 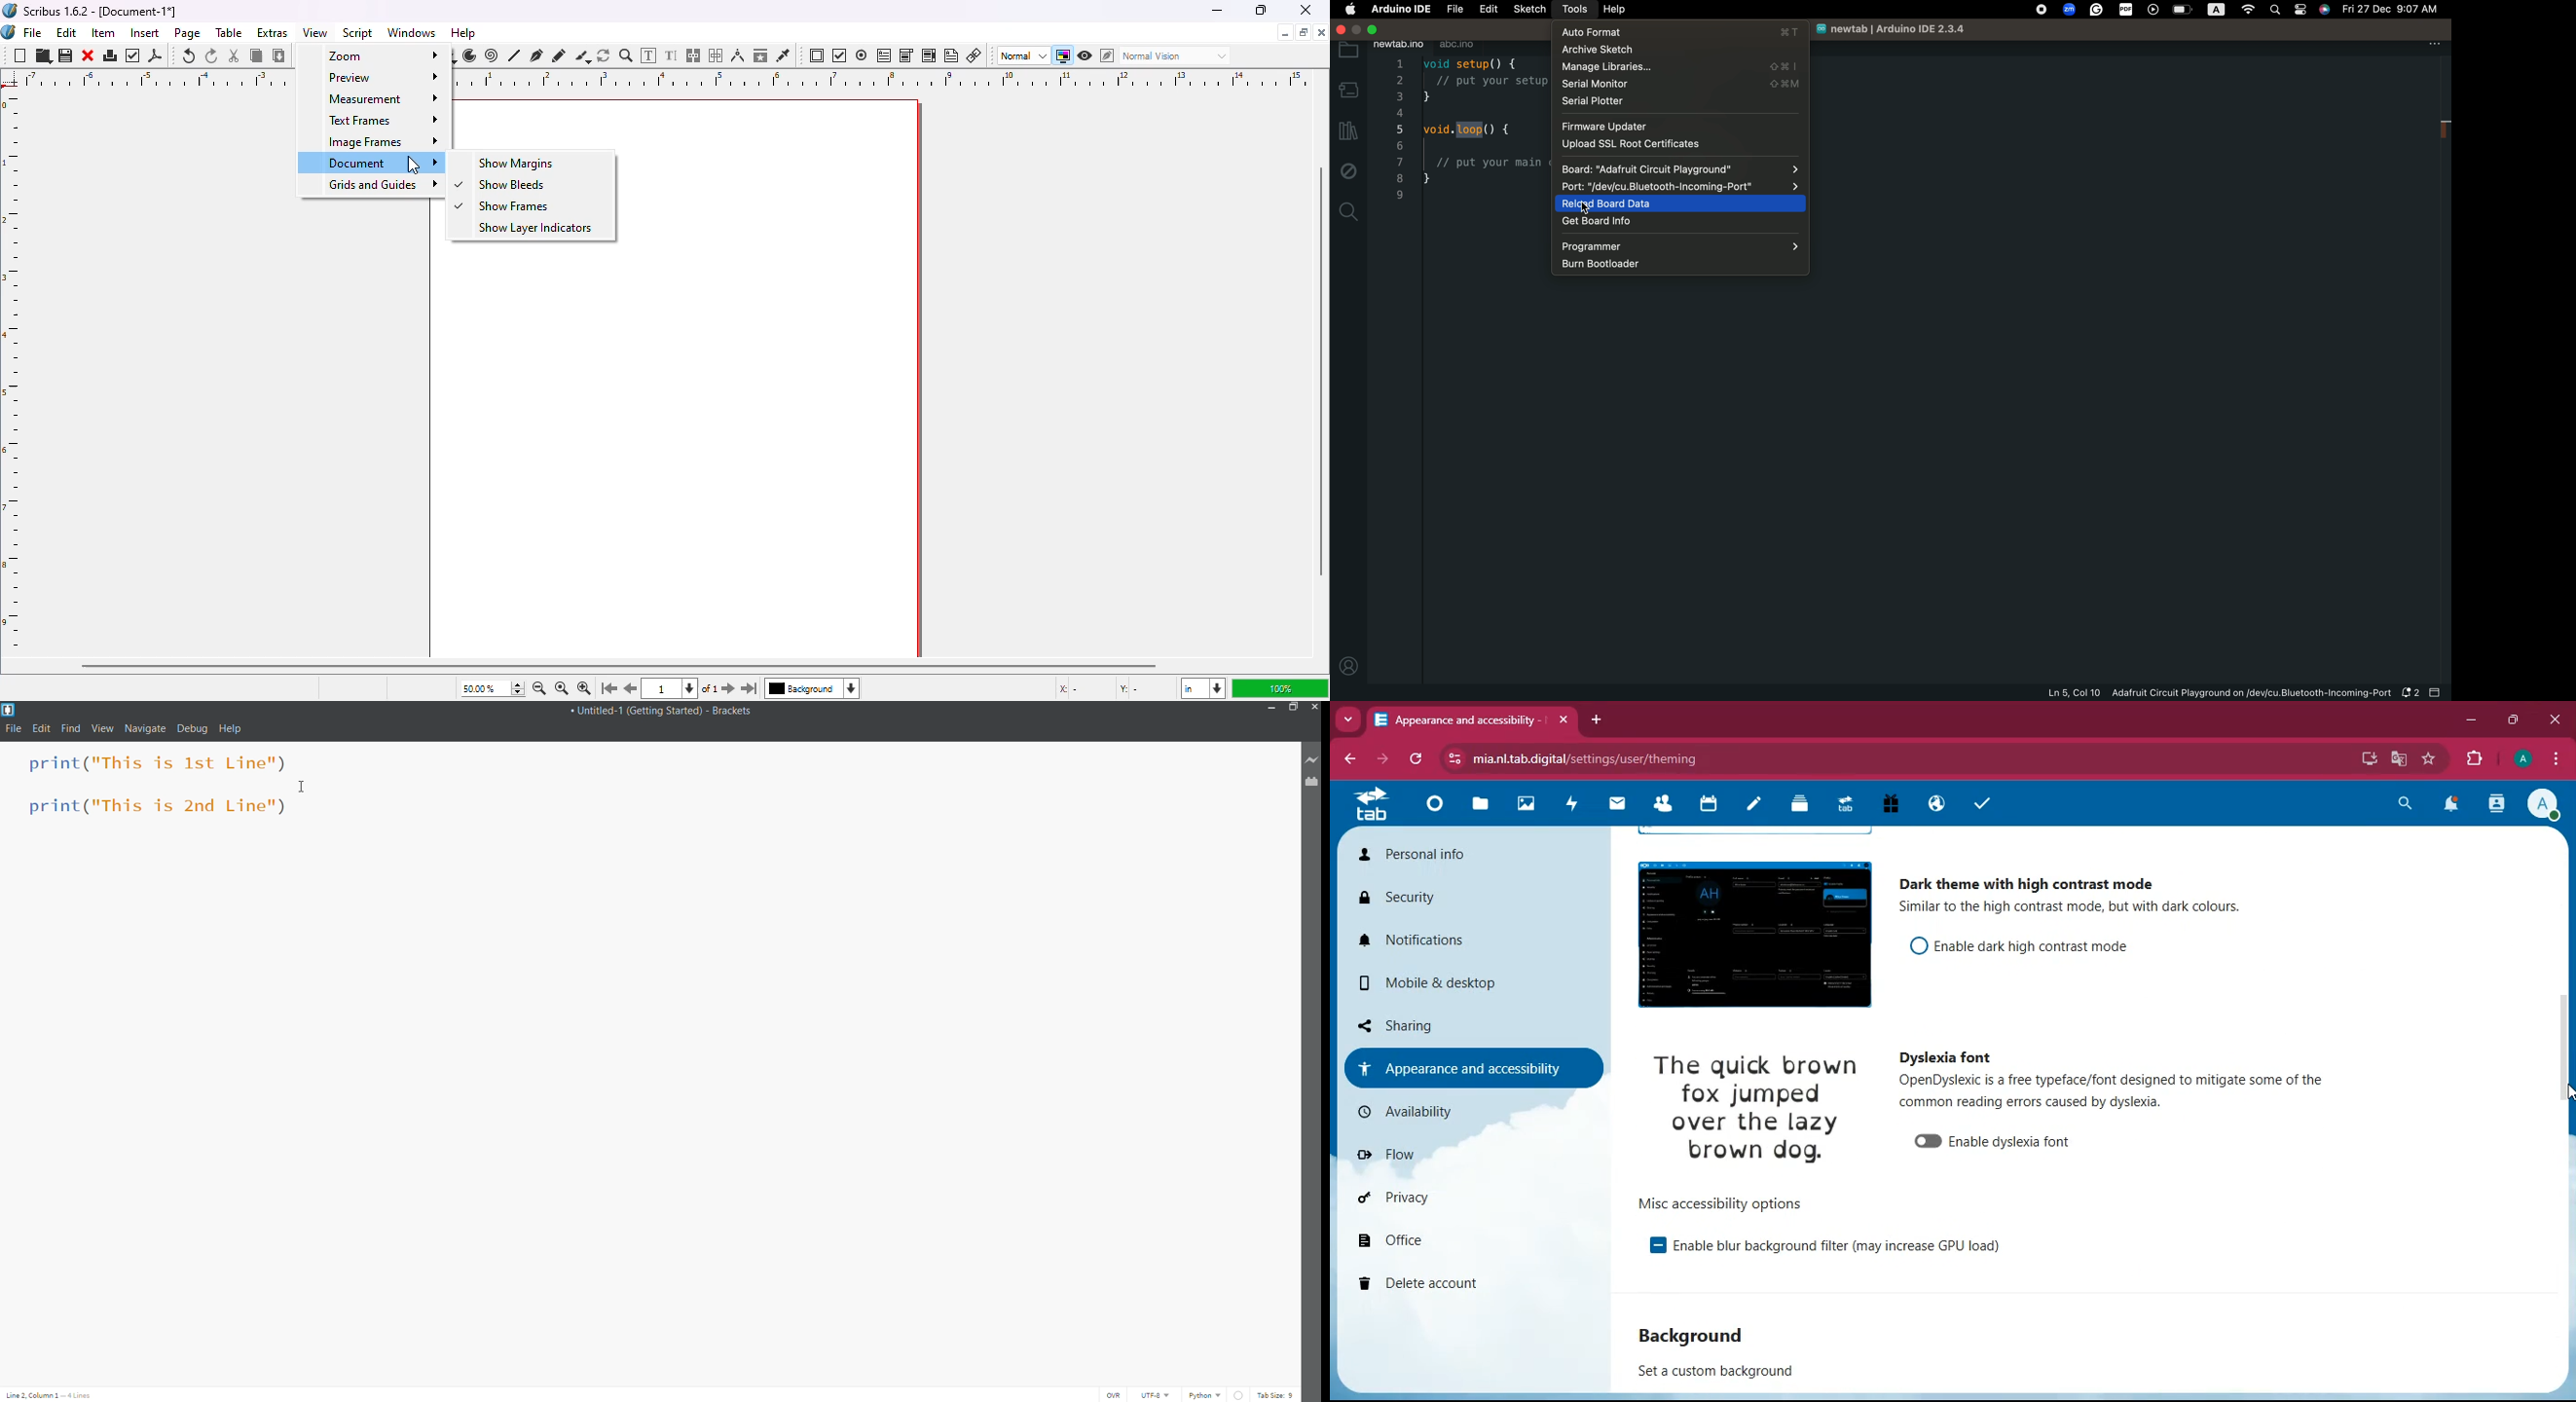 What do you see at coordinates (372, 164) in the screenshot?
I see `document` at bounding box center [372, 164].